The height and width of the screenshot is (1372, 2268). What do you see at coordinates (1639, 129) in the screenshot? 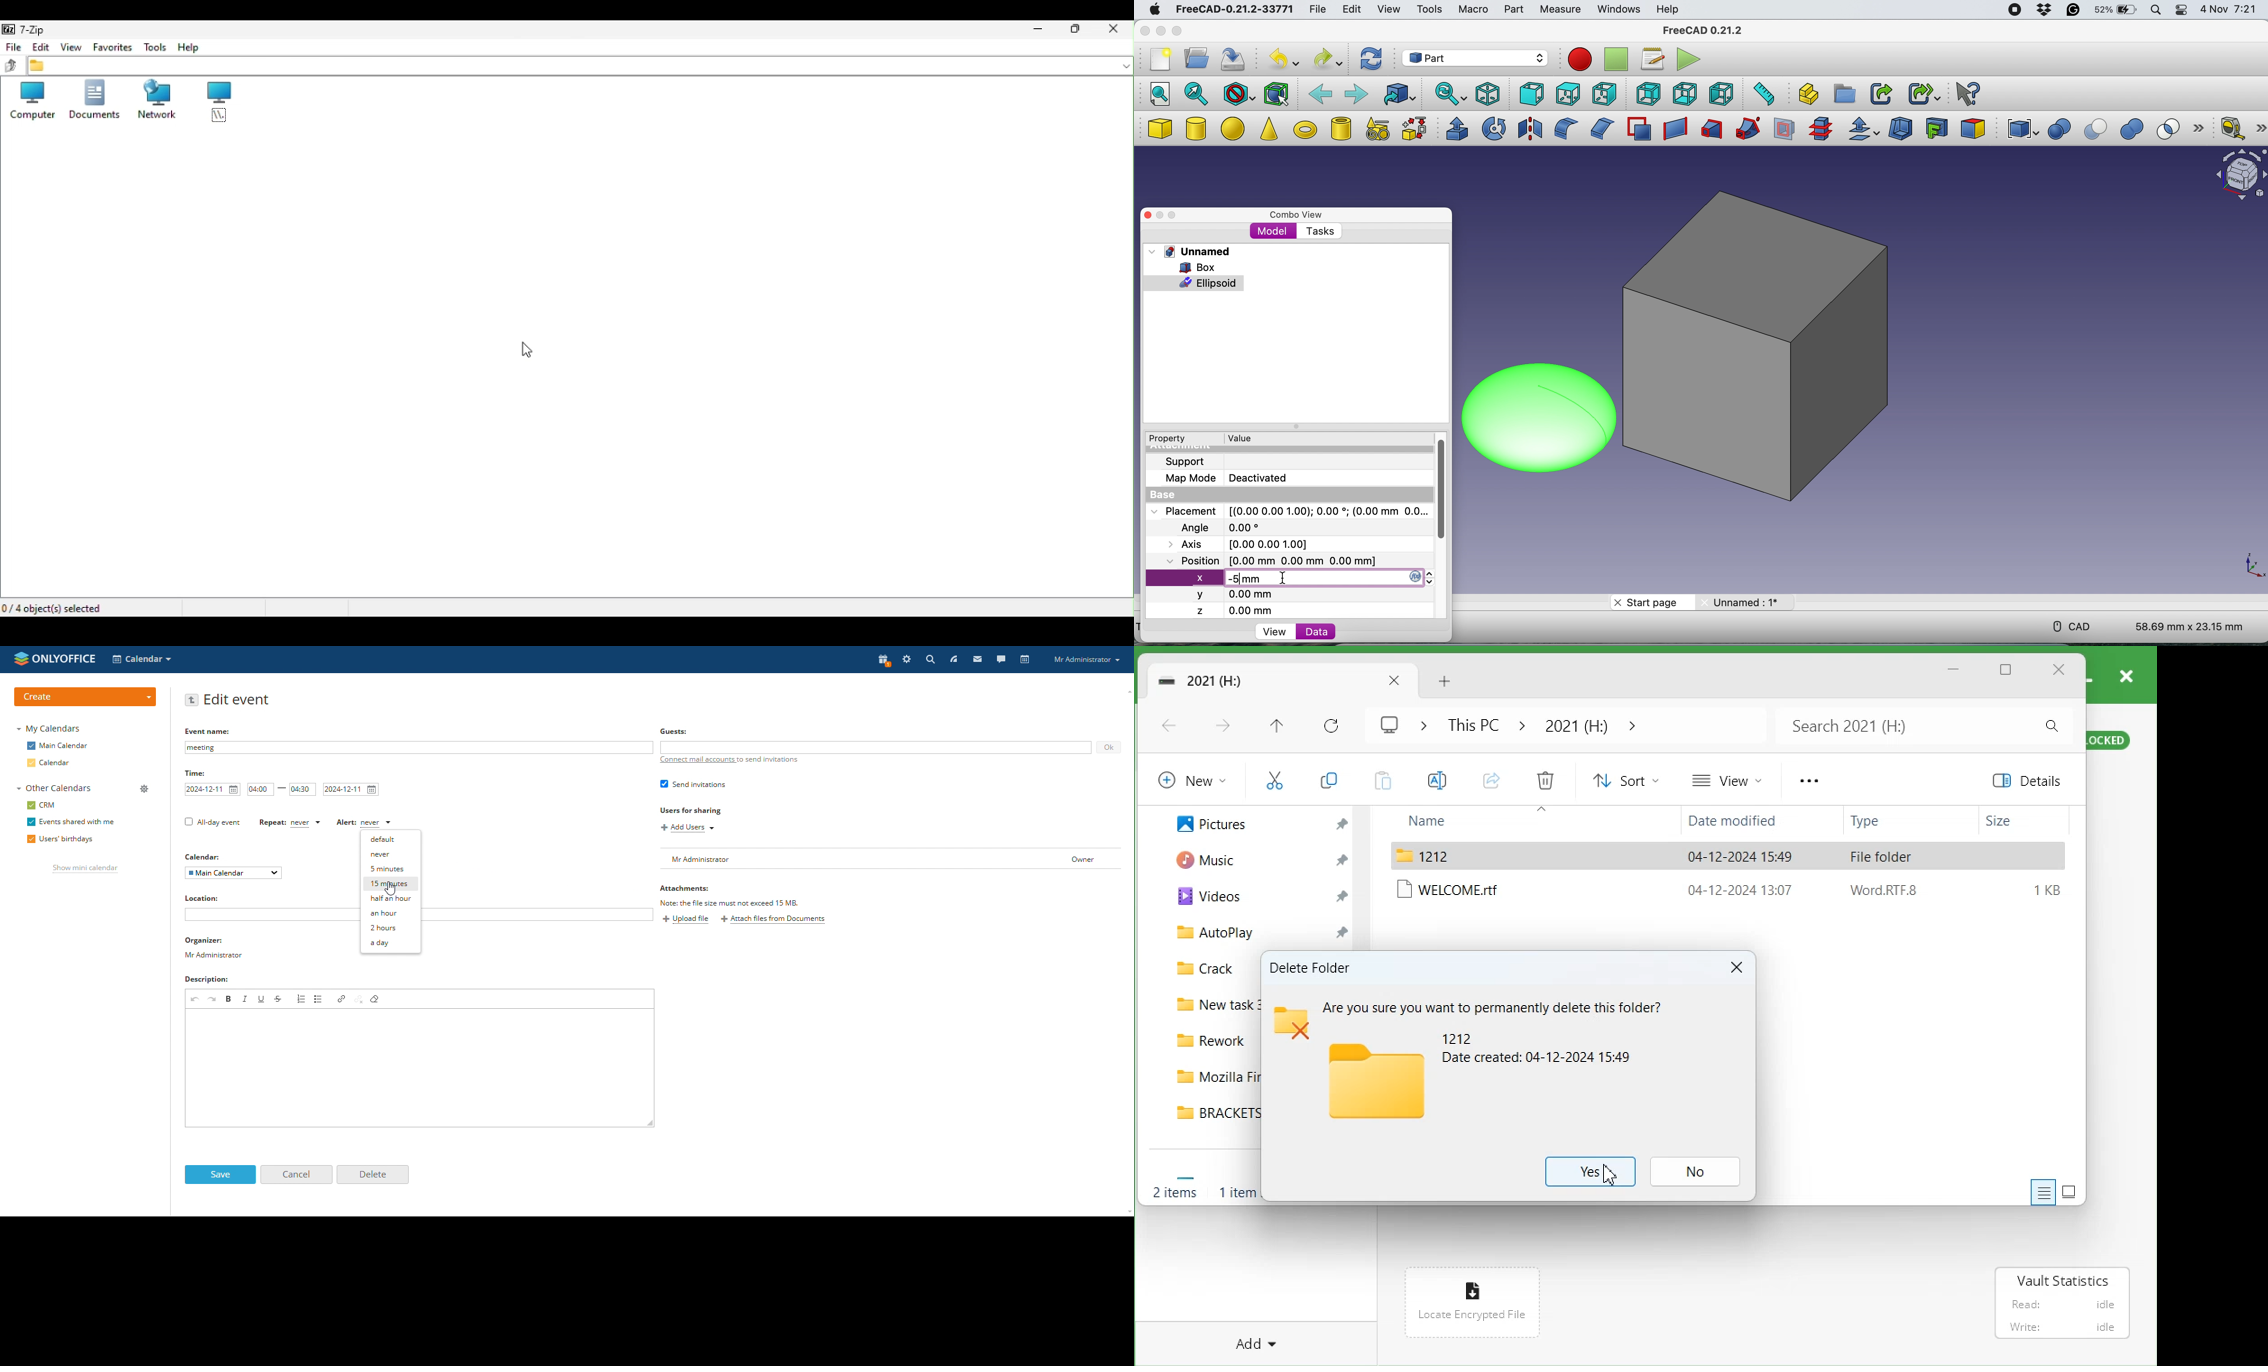
I see `make face from wires` at bounding box center [1639, 129].